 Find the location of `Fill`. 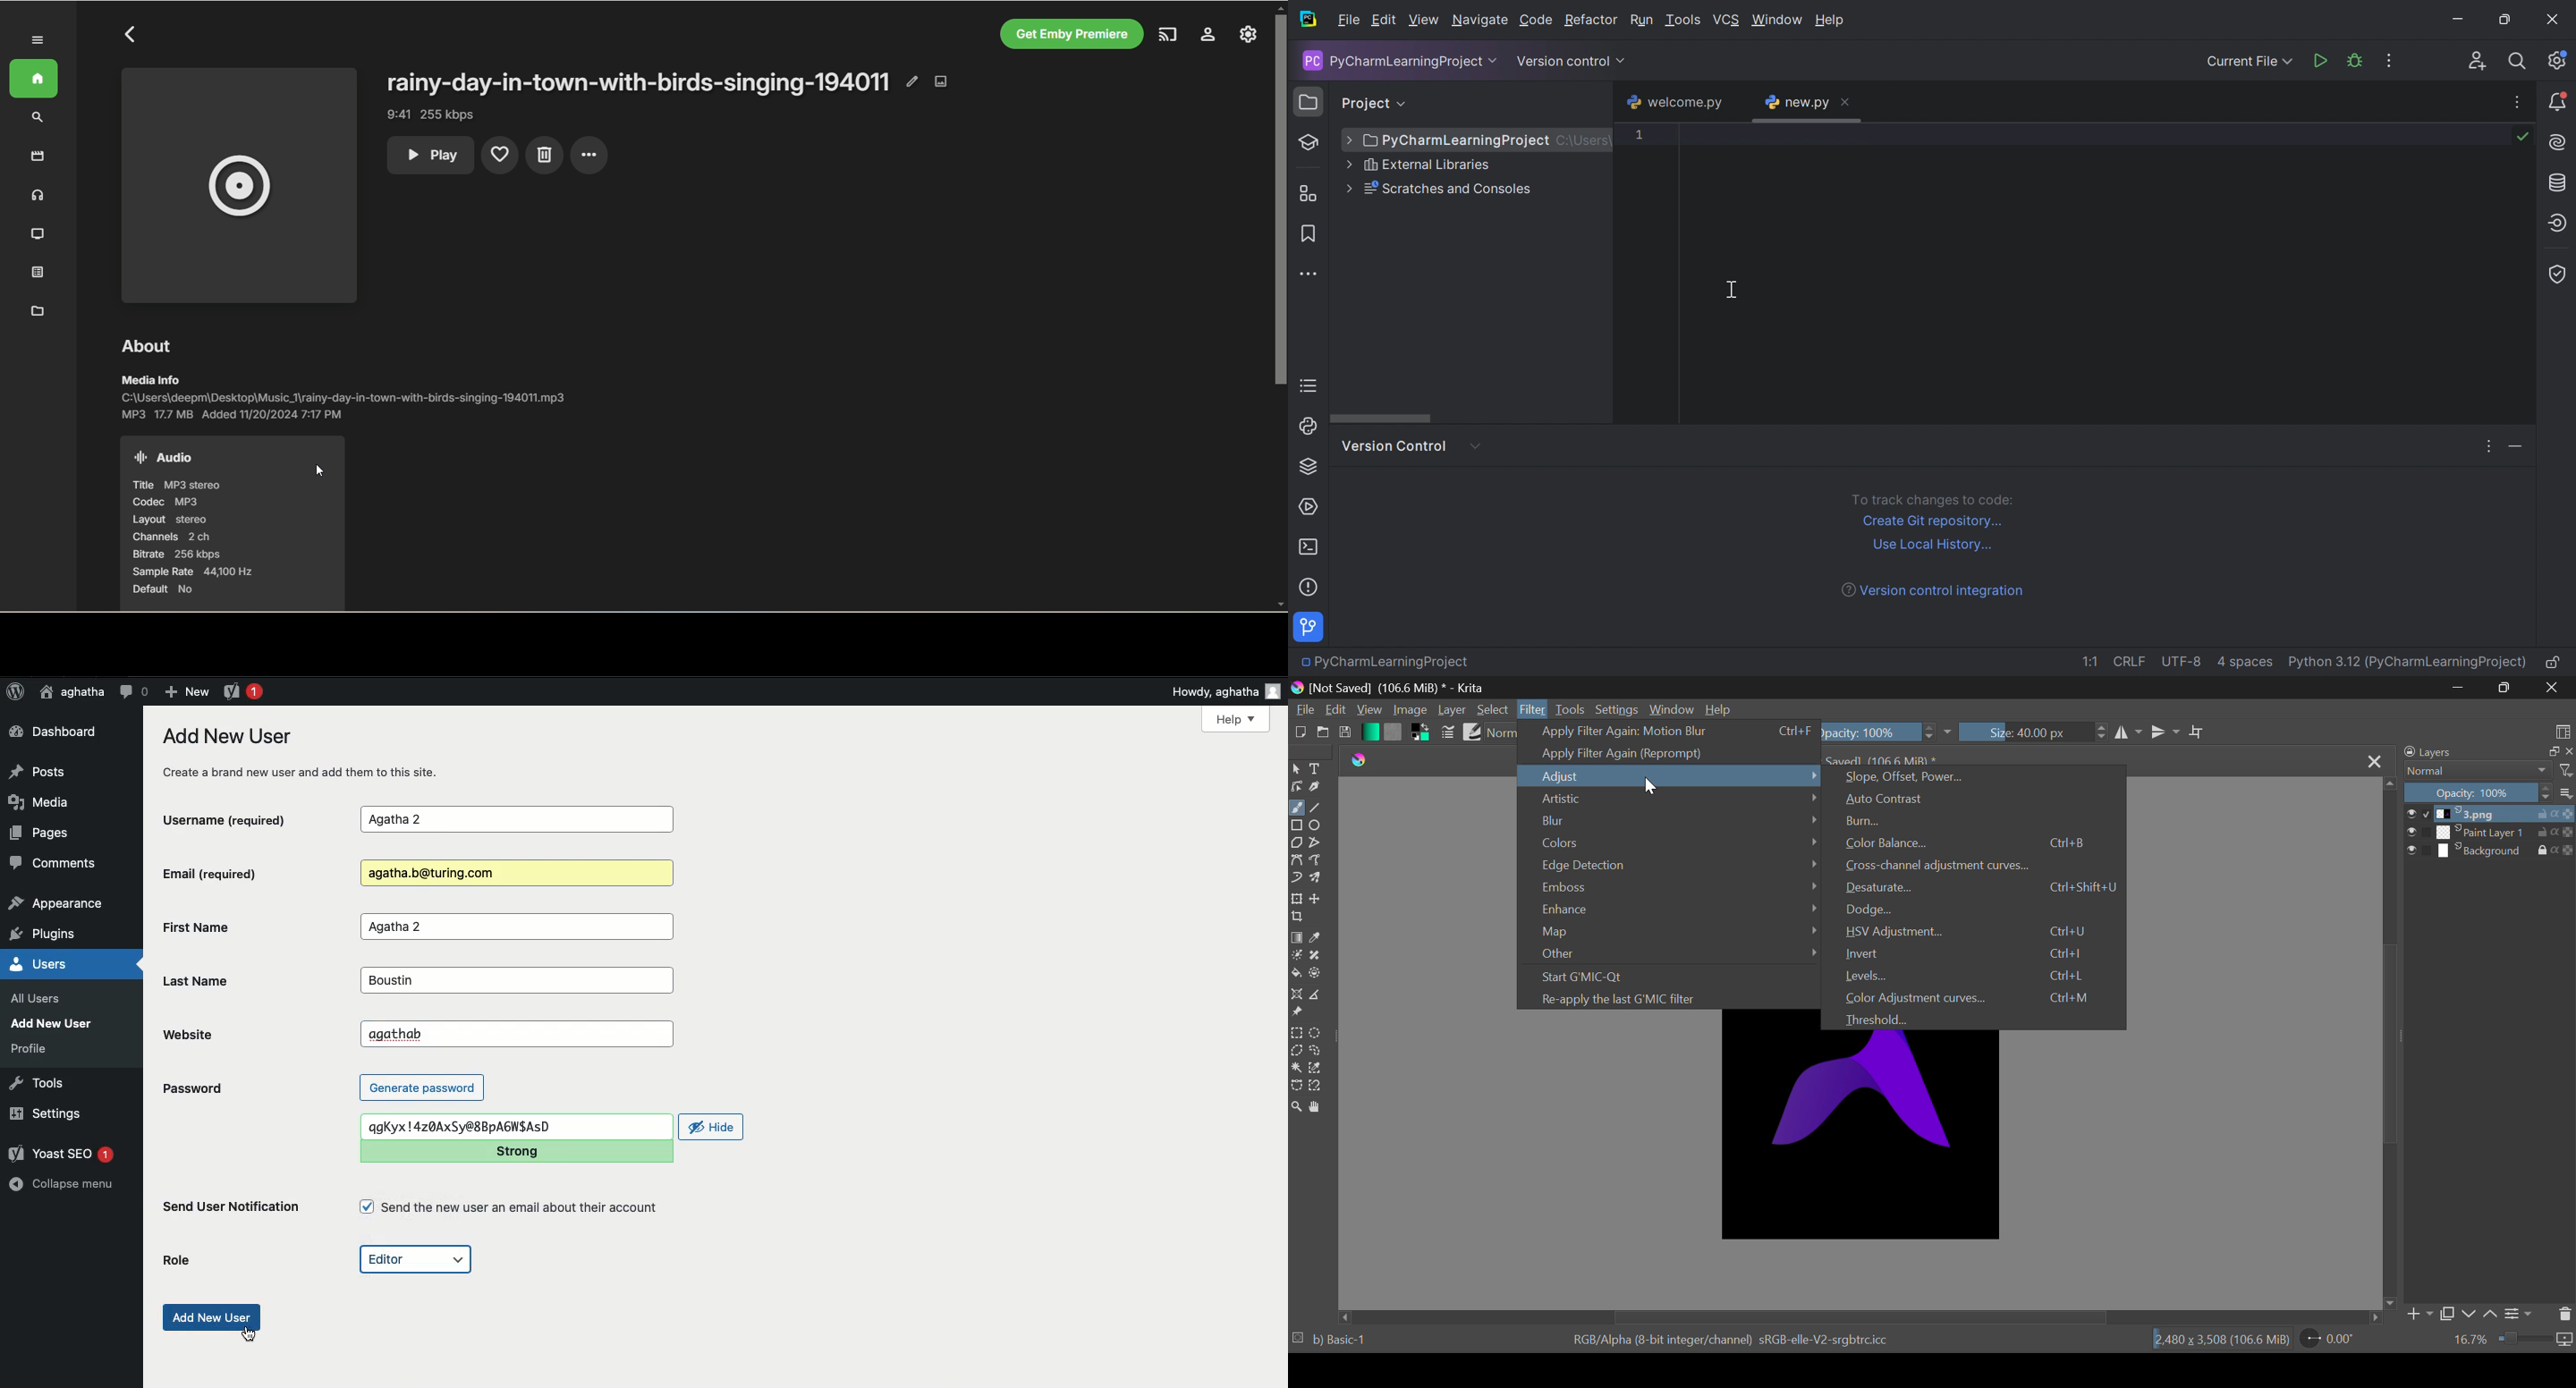

Fill is located at coordinates (1296, 974).